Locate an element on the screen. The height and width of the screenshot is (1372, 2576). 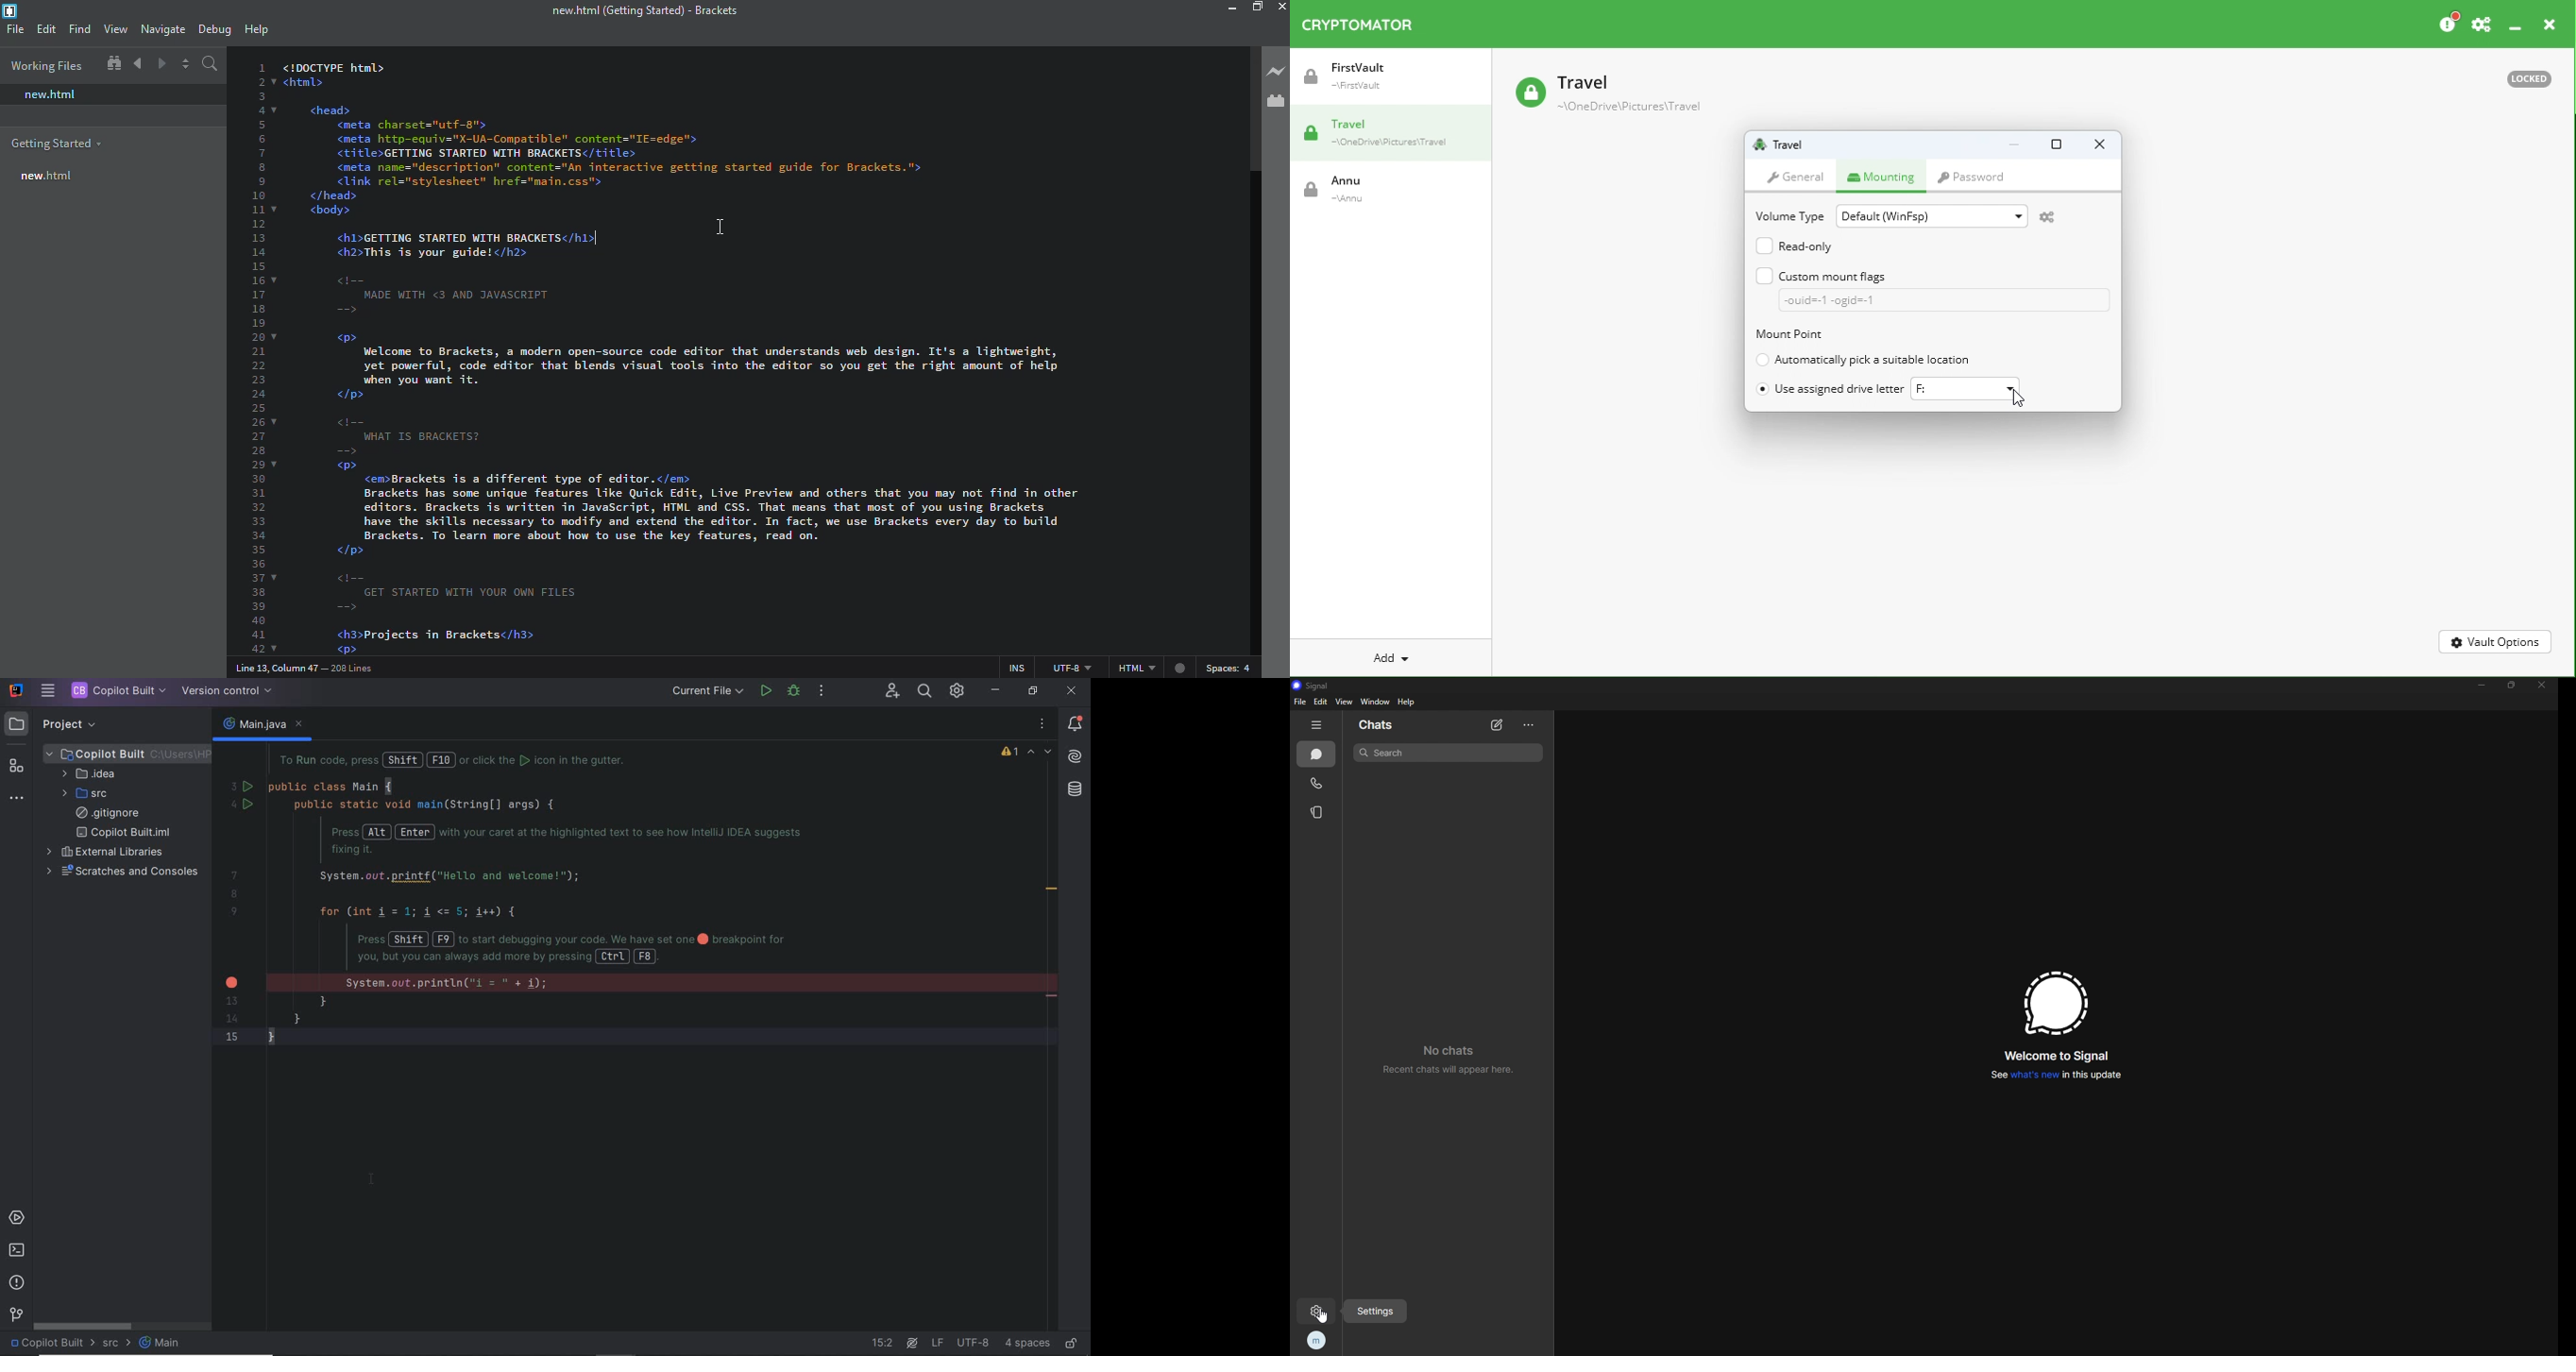
redundant call is located at coordinates (1052, 890).